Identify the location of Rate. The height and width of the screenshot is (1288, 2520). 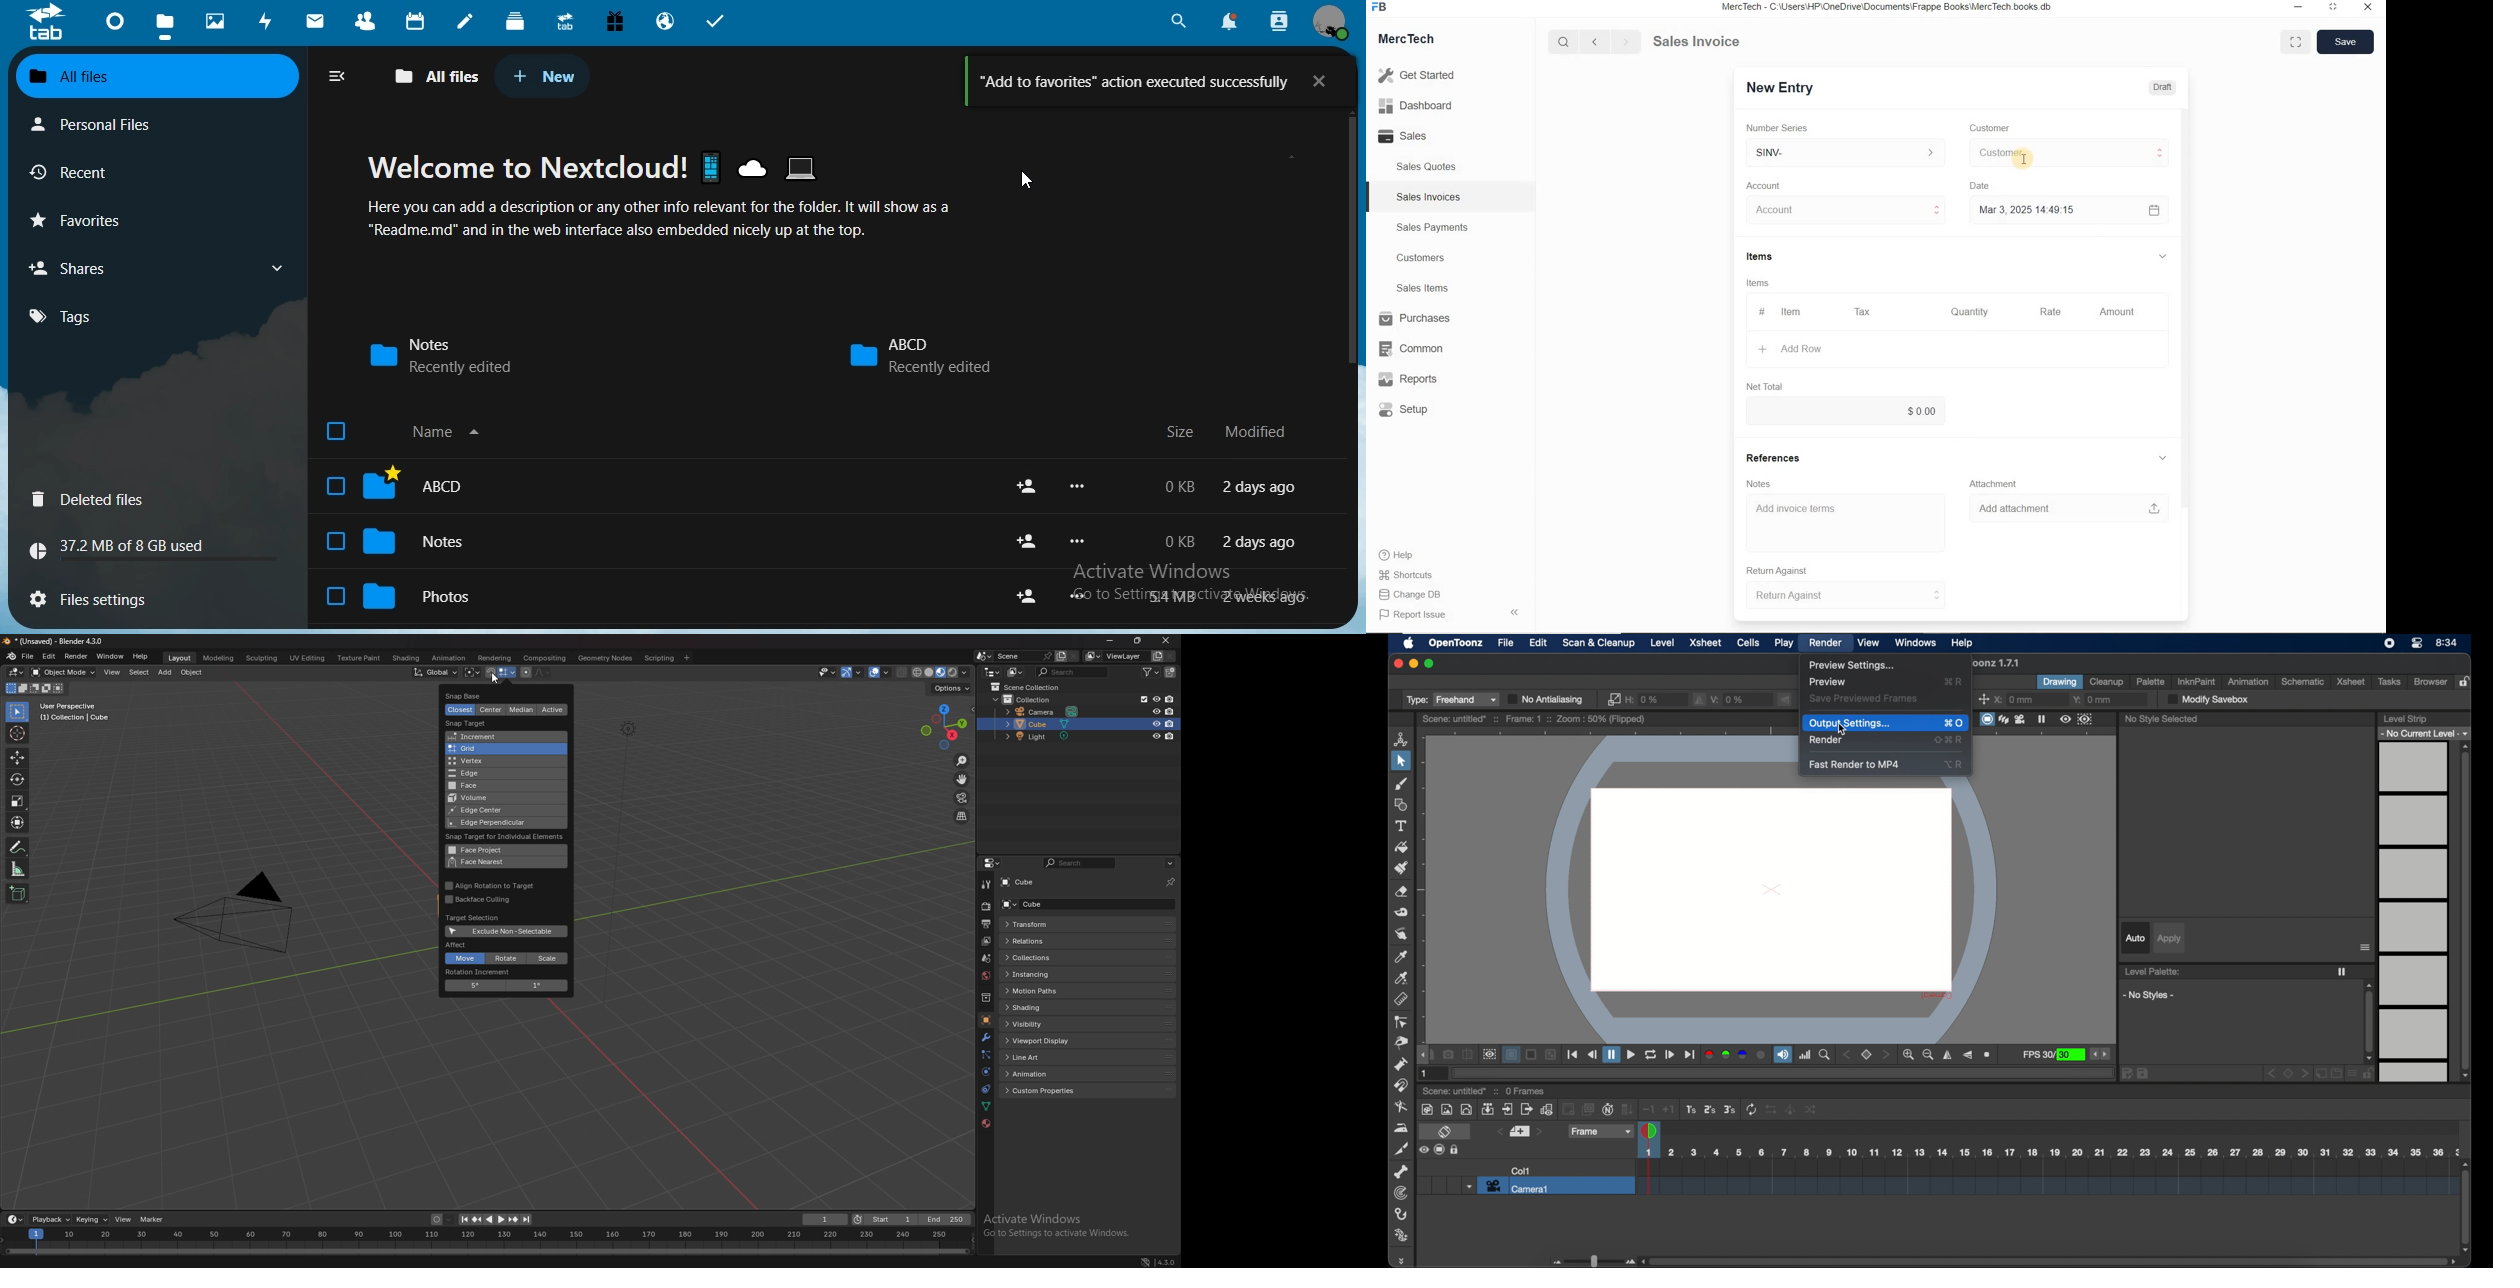
(2049, 313).